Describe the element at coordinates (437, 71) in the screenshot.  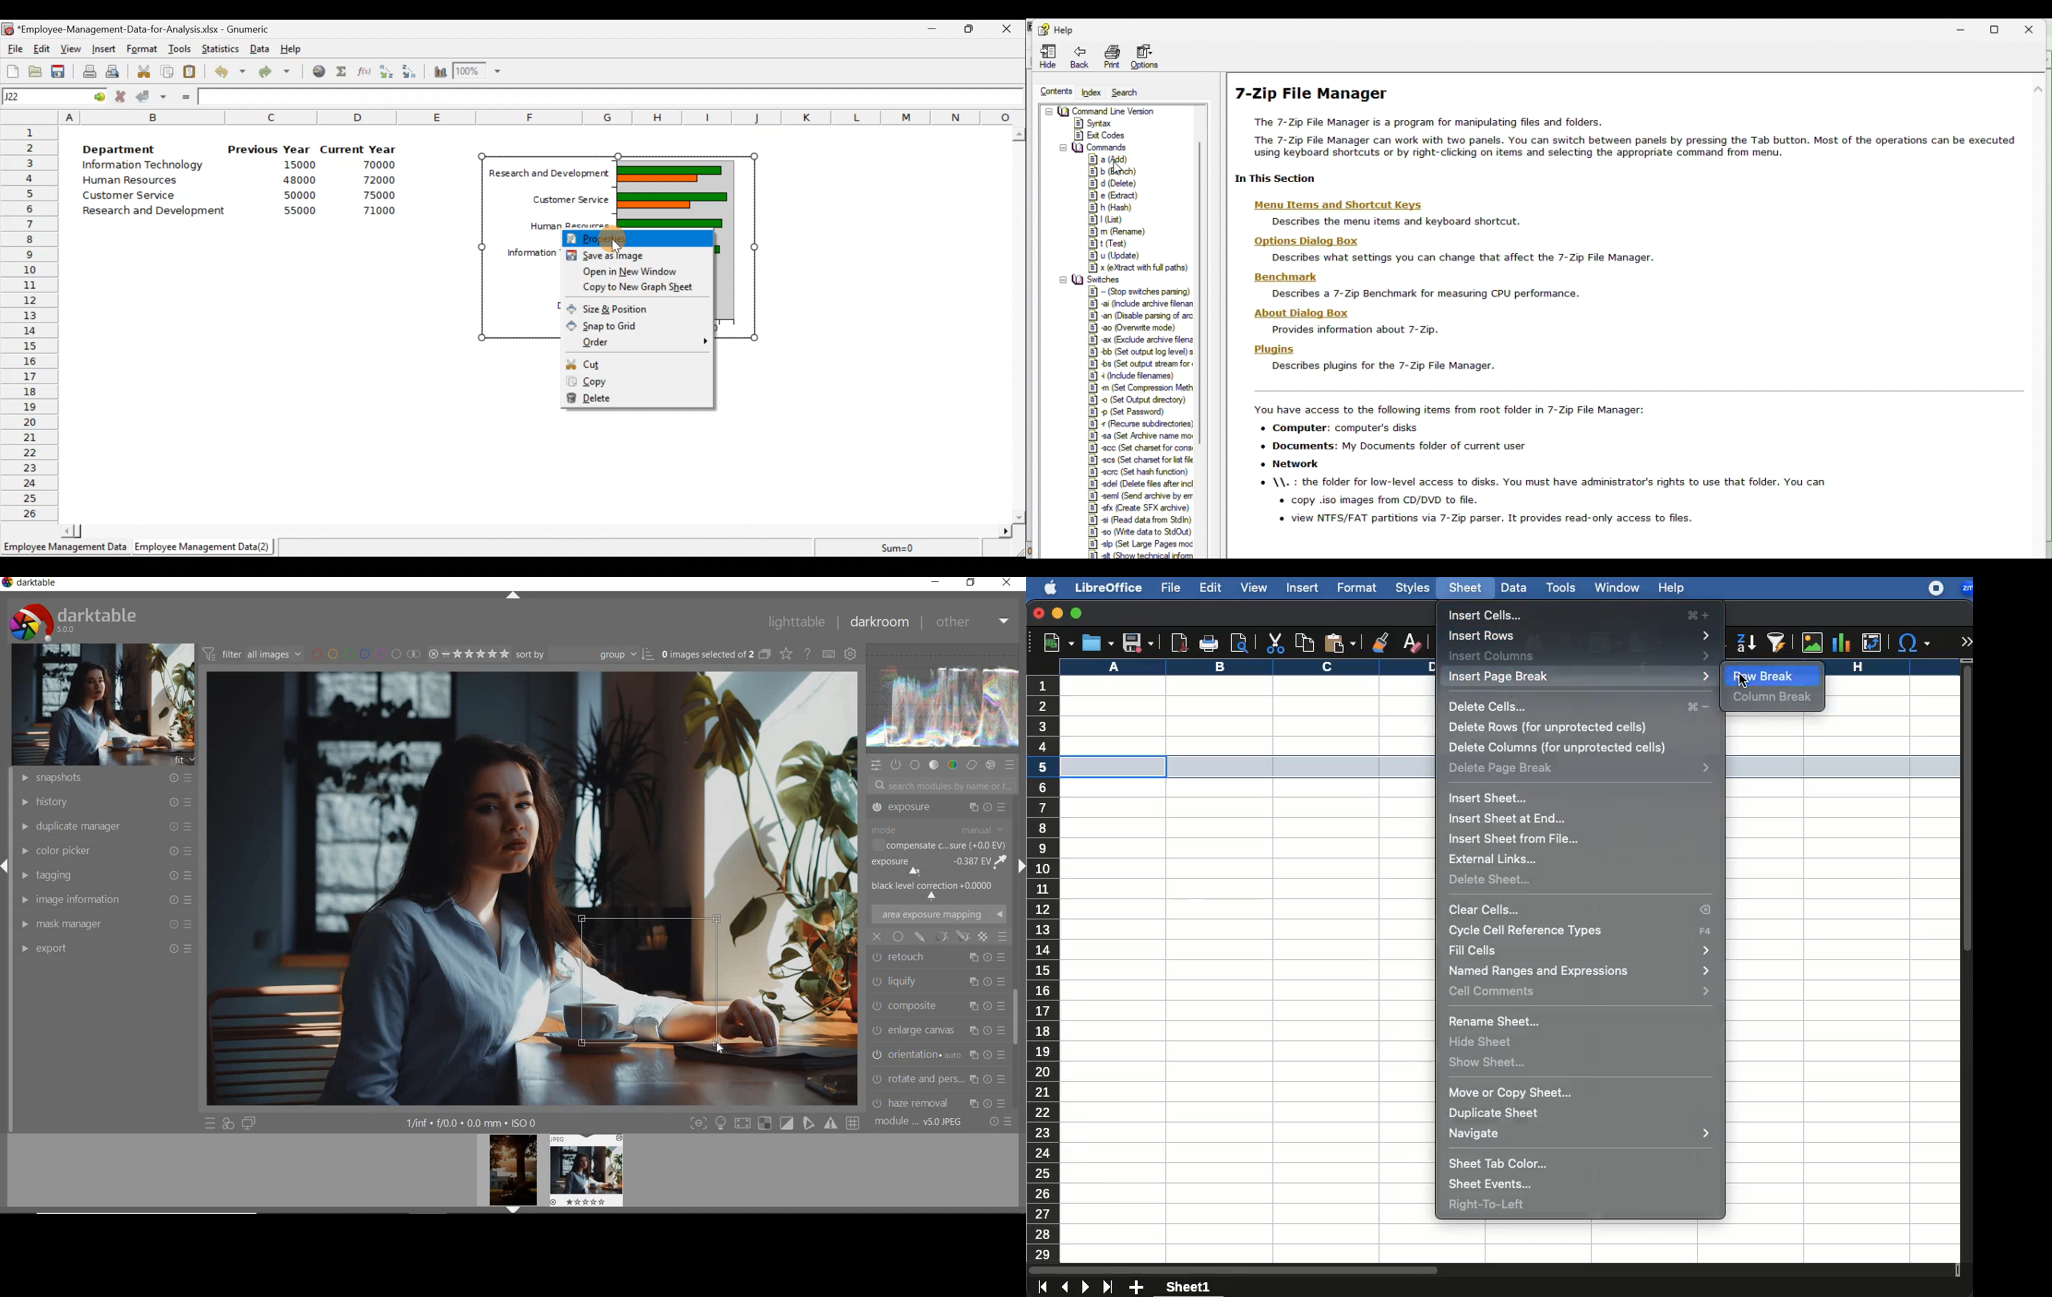
I see `Insert a chart` at that location.